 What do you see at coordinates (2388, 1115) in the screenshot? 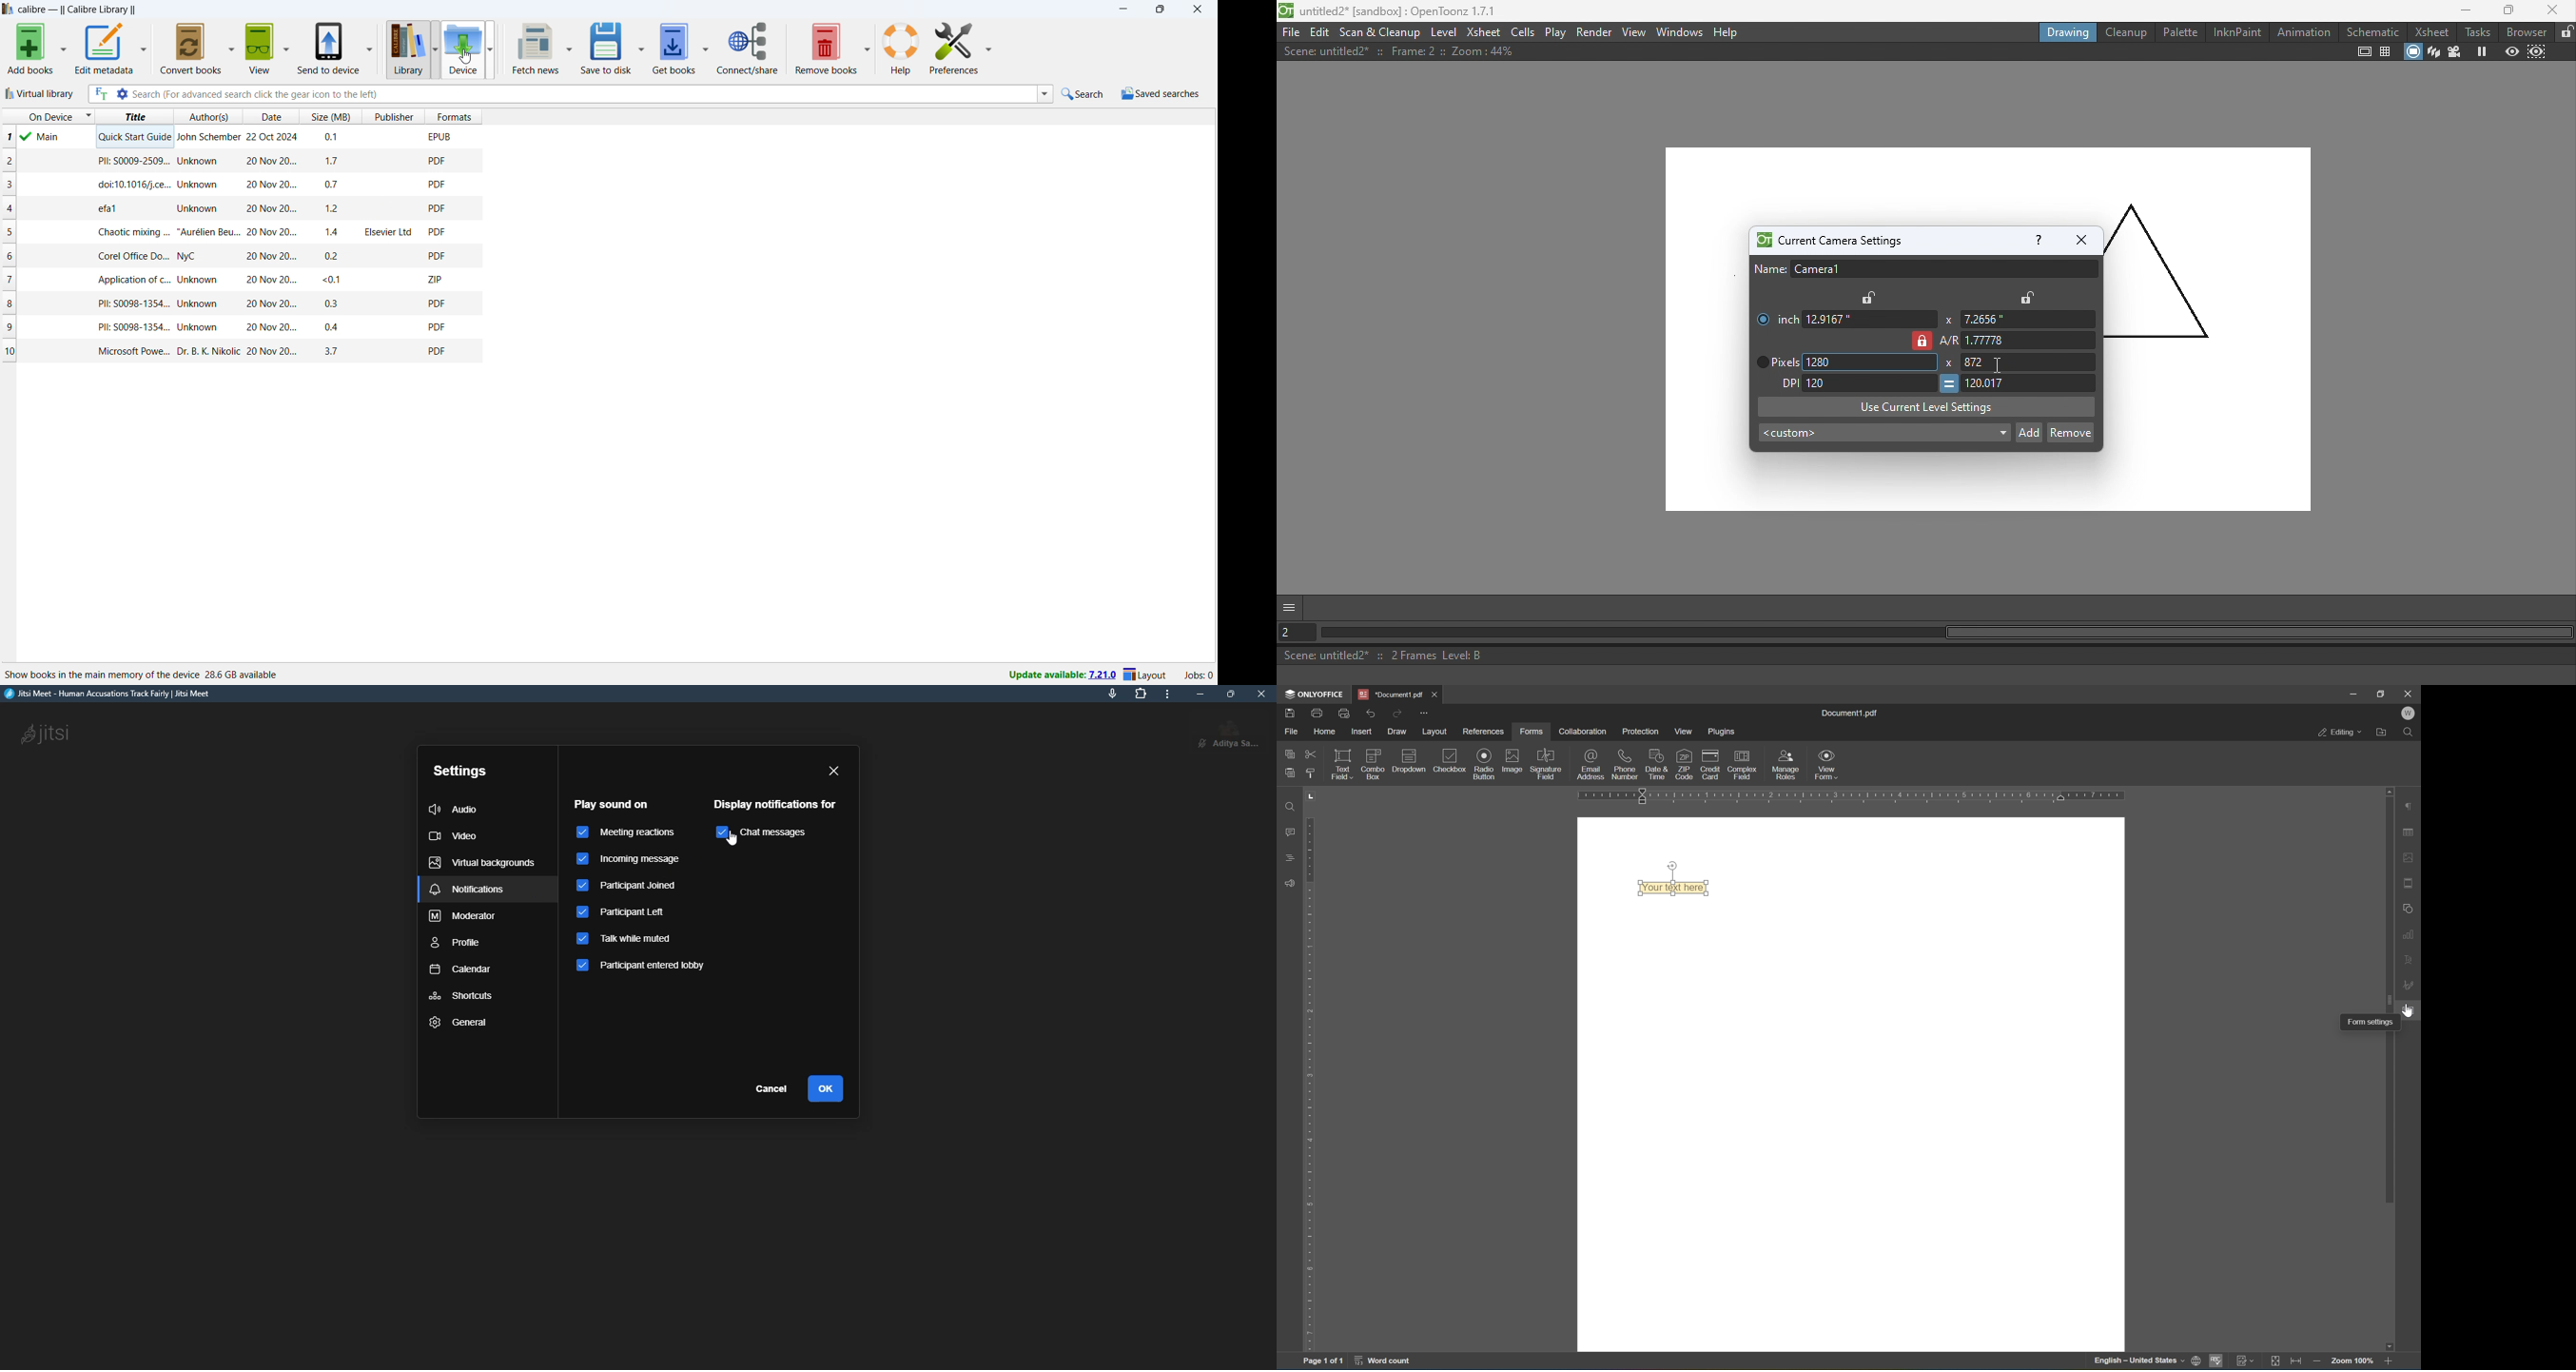
I see `scrollbar` at bounding box center [2388, 1115].